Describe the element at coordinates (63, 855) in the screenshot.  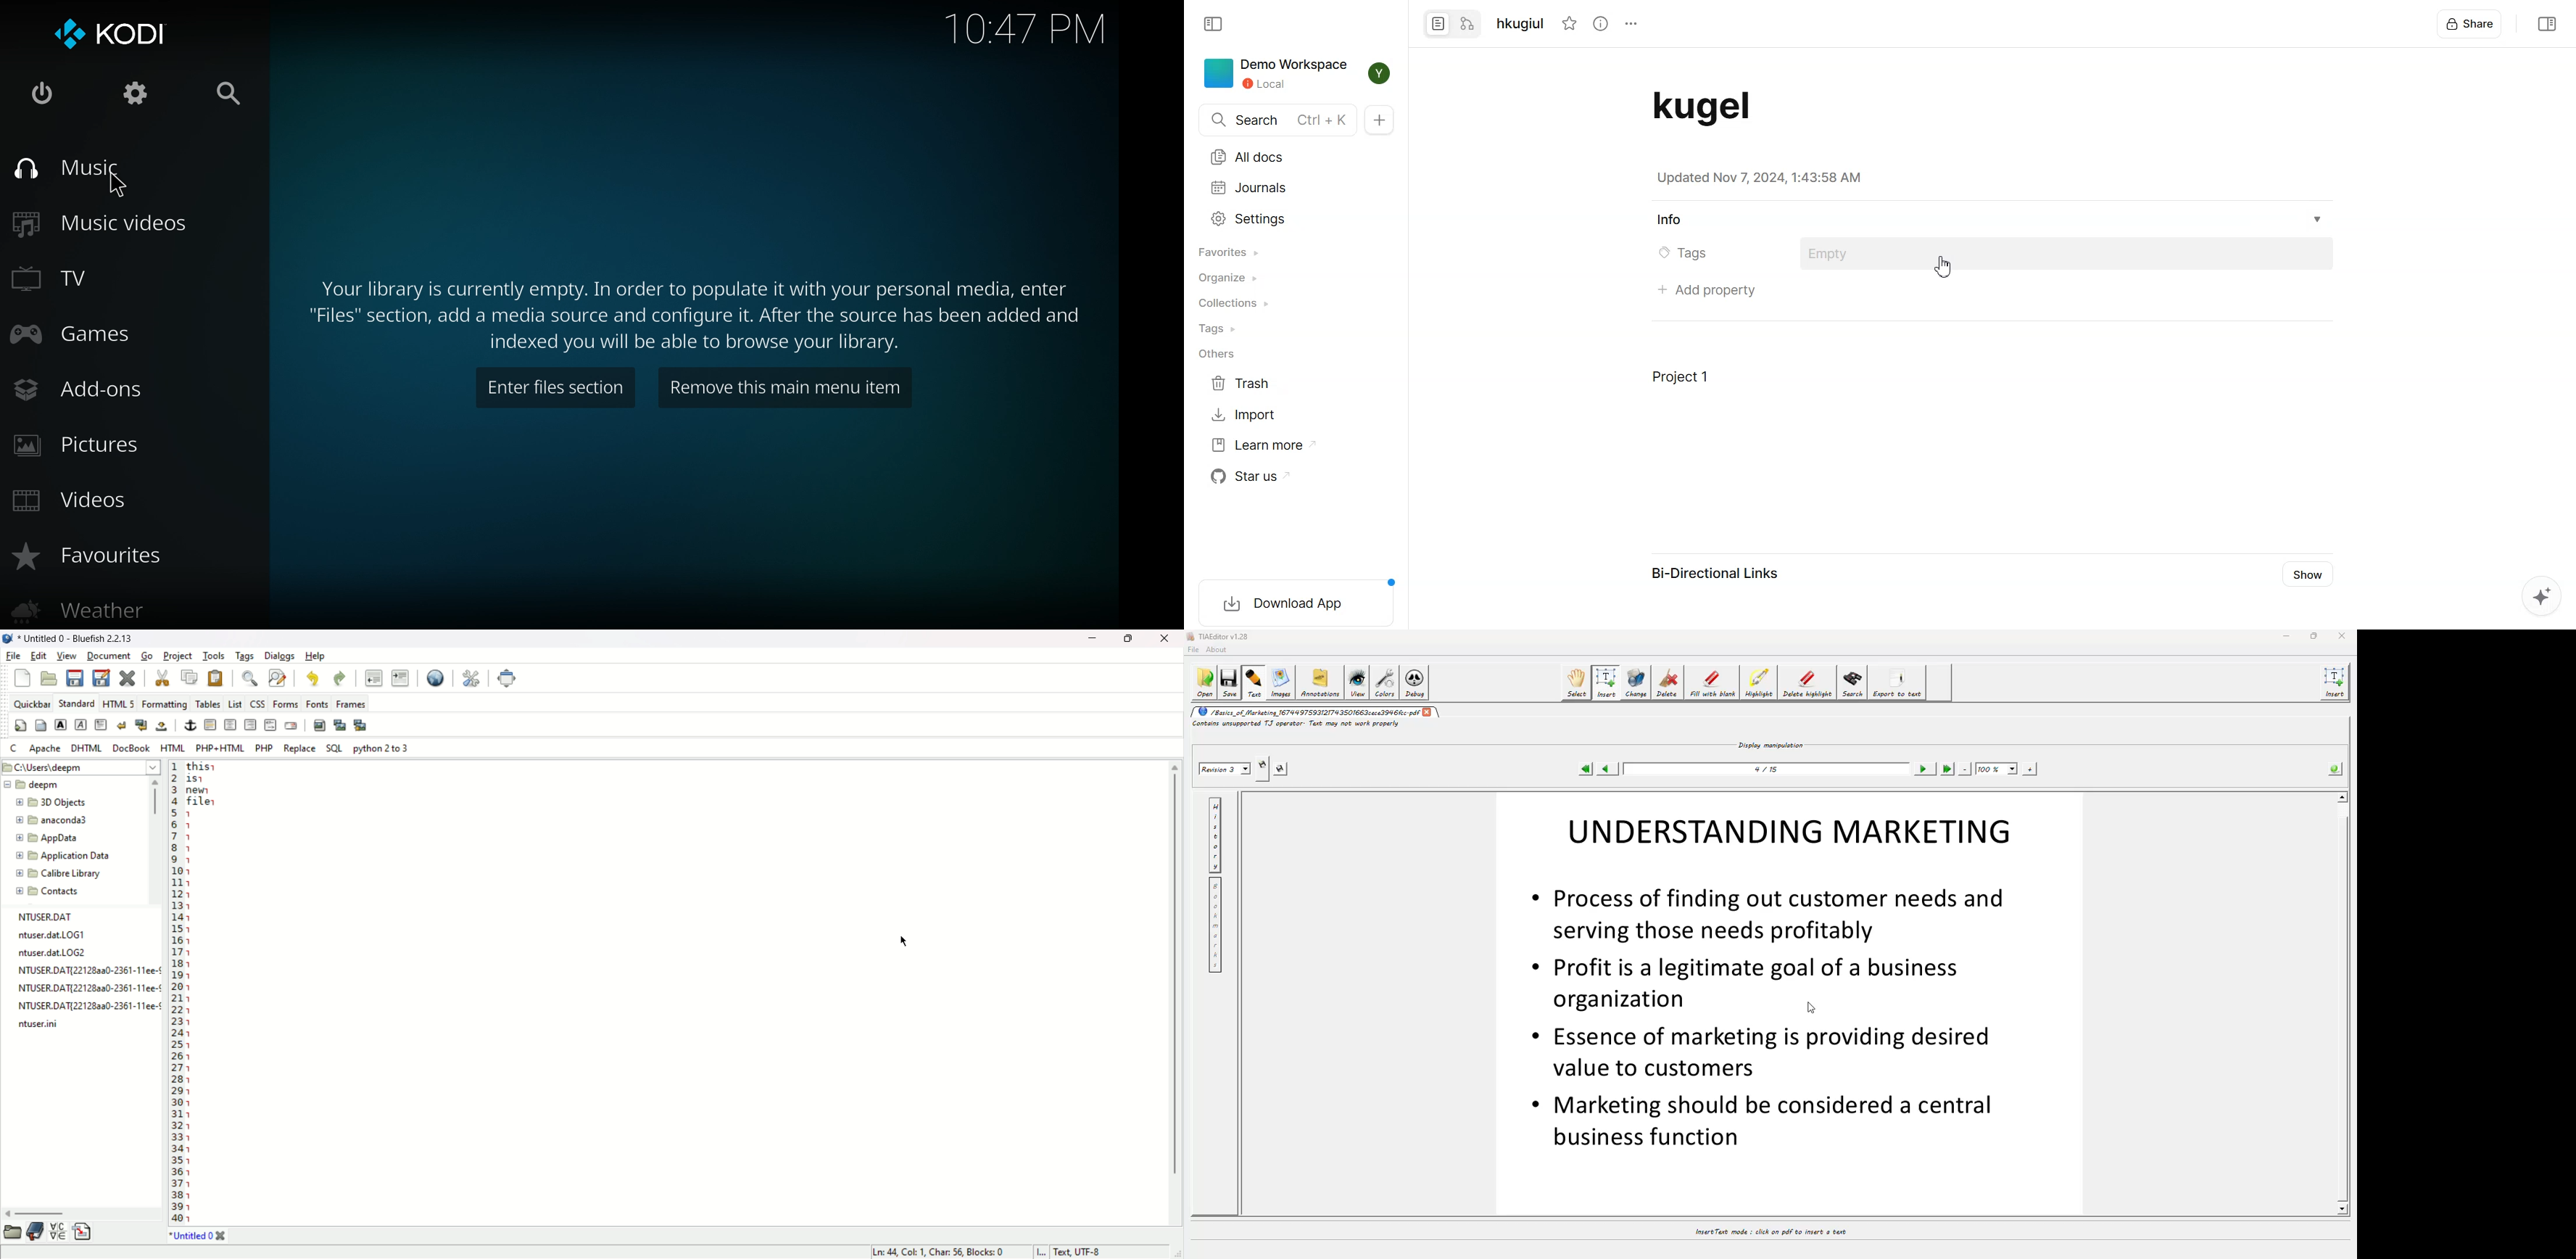
I see `Folder name` at that location.